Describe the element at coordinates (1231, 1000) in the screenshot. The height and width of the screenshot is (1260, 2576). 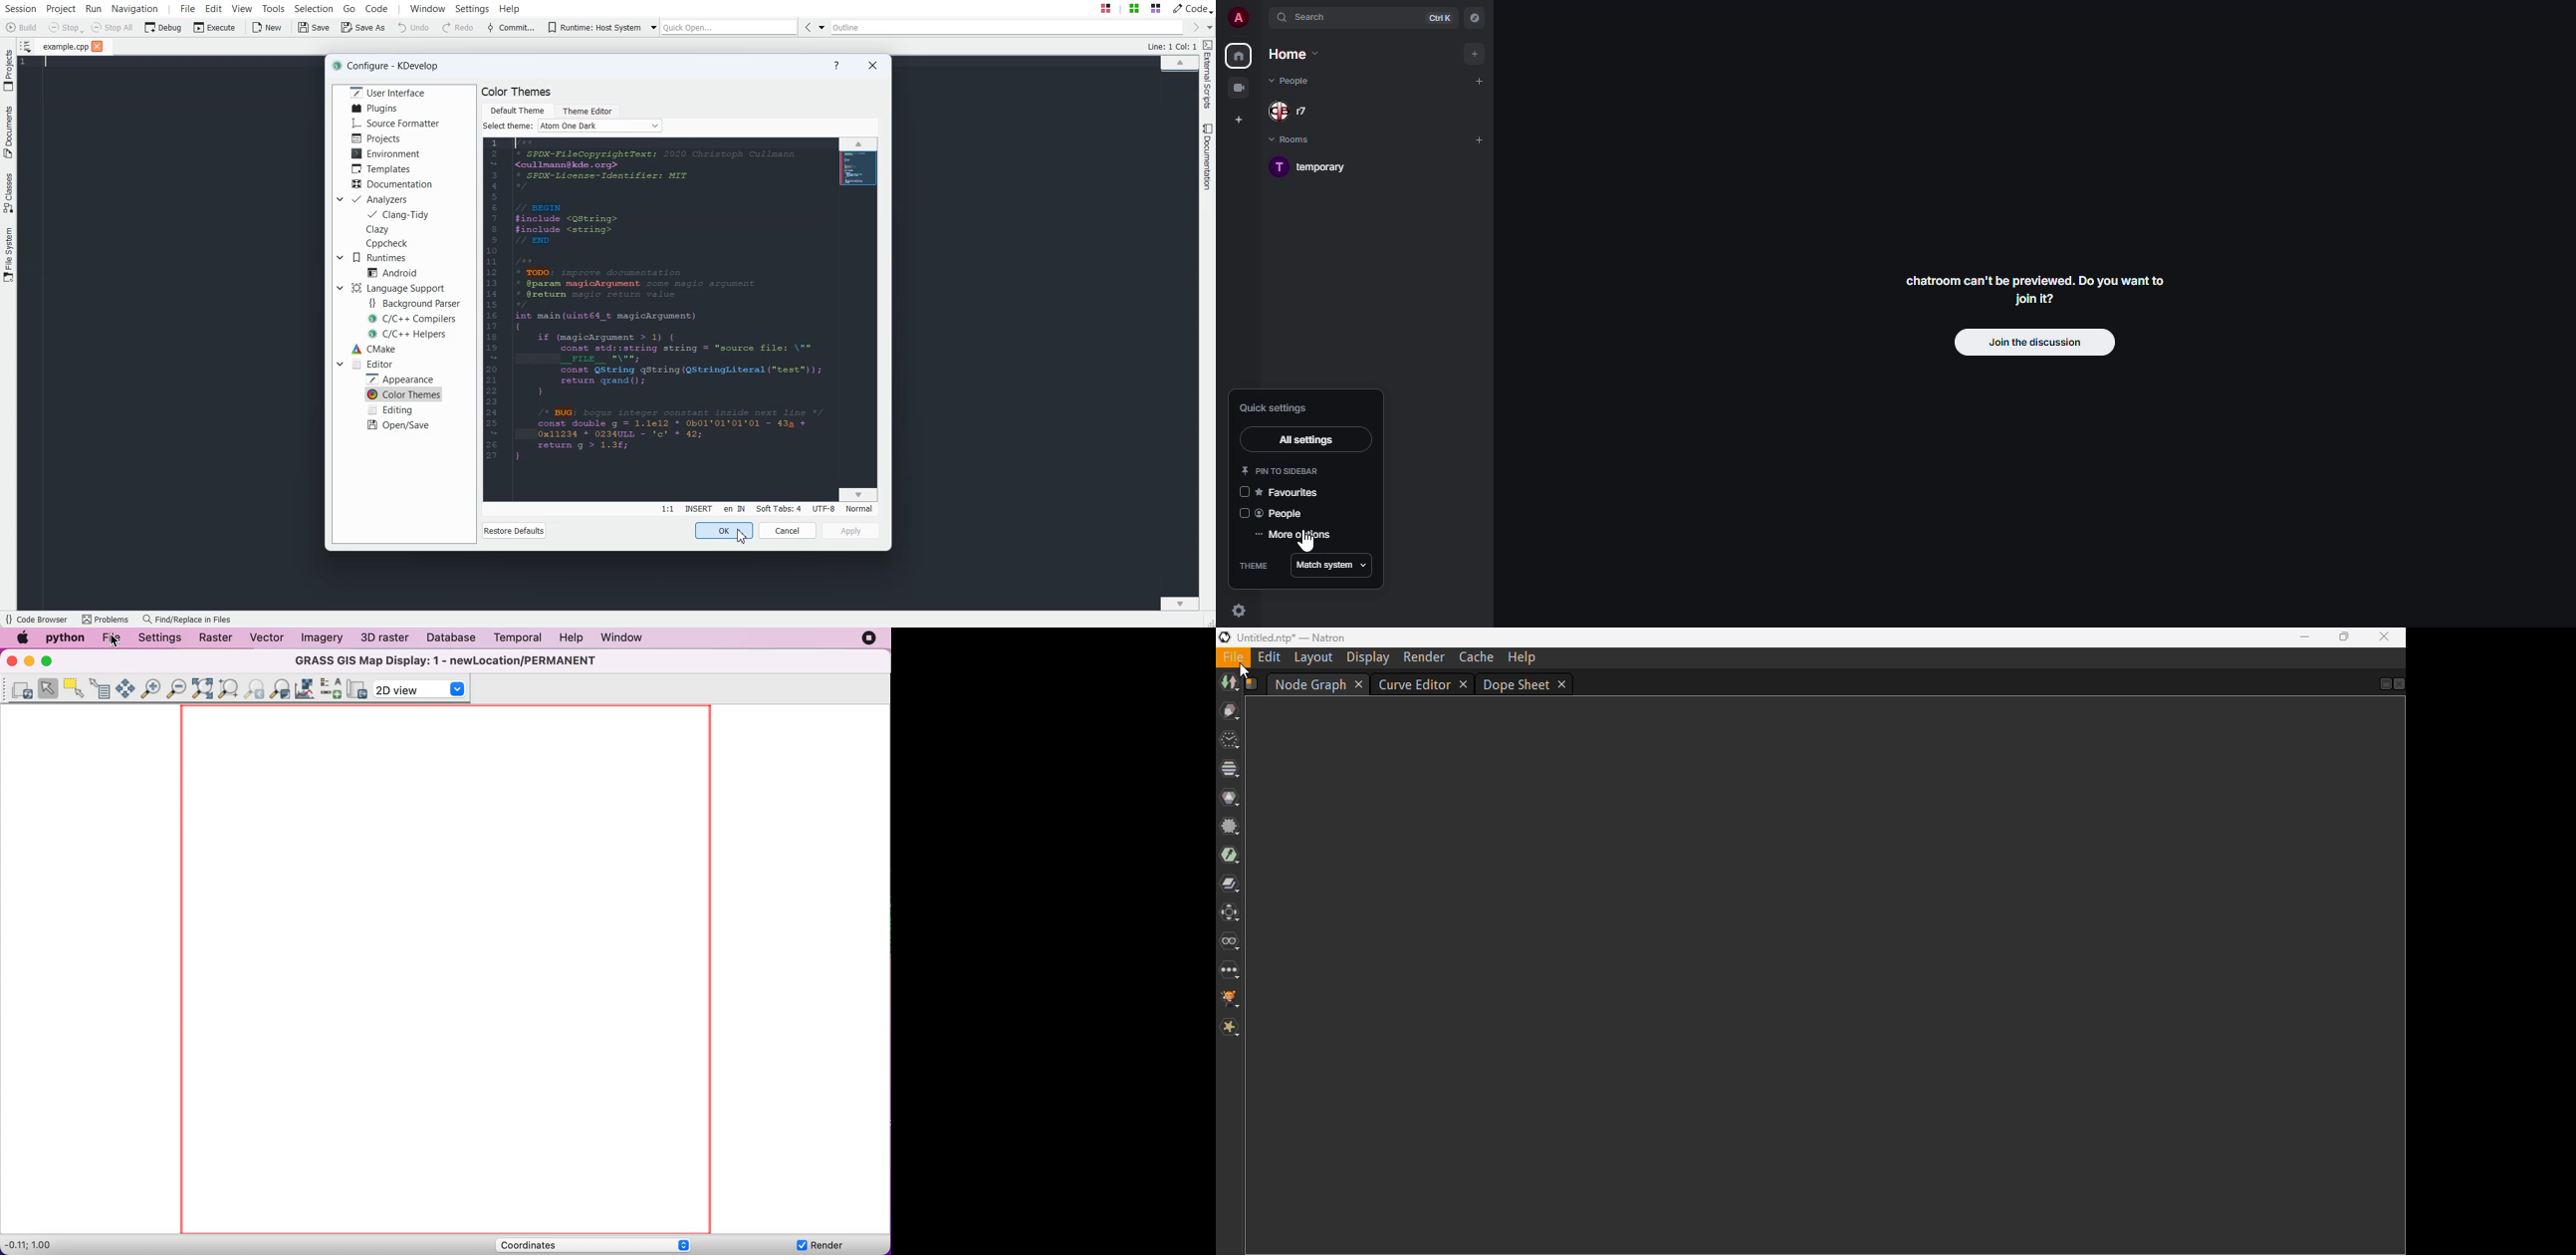
I see `GMIC` at that location.